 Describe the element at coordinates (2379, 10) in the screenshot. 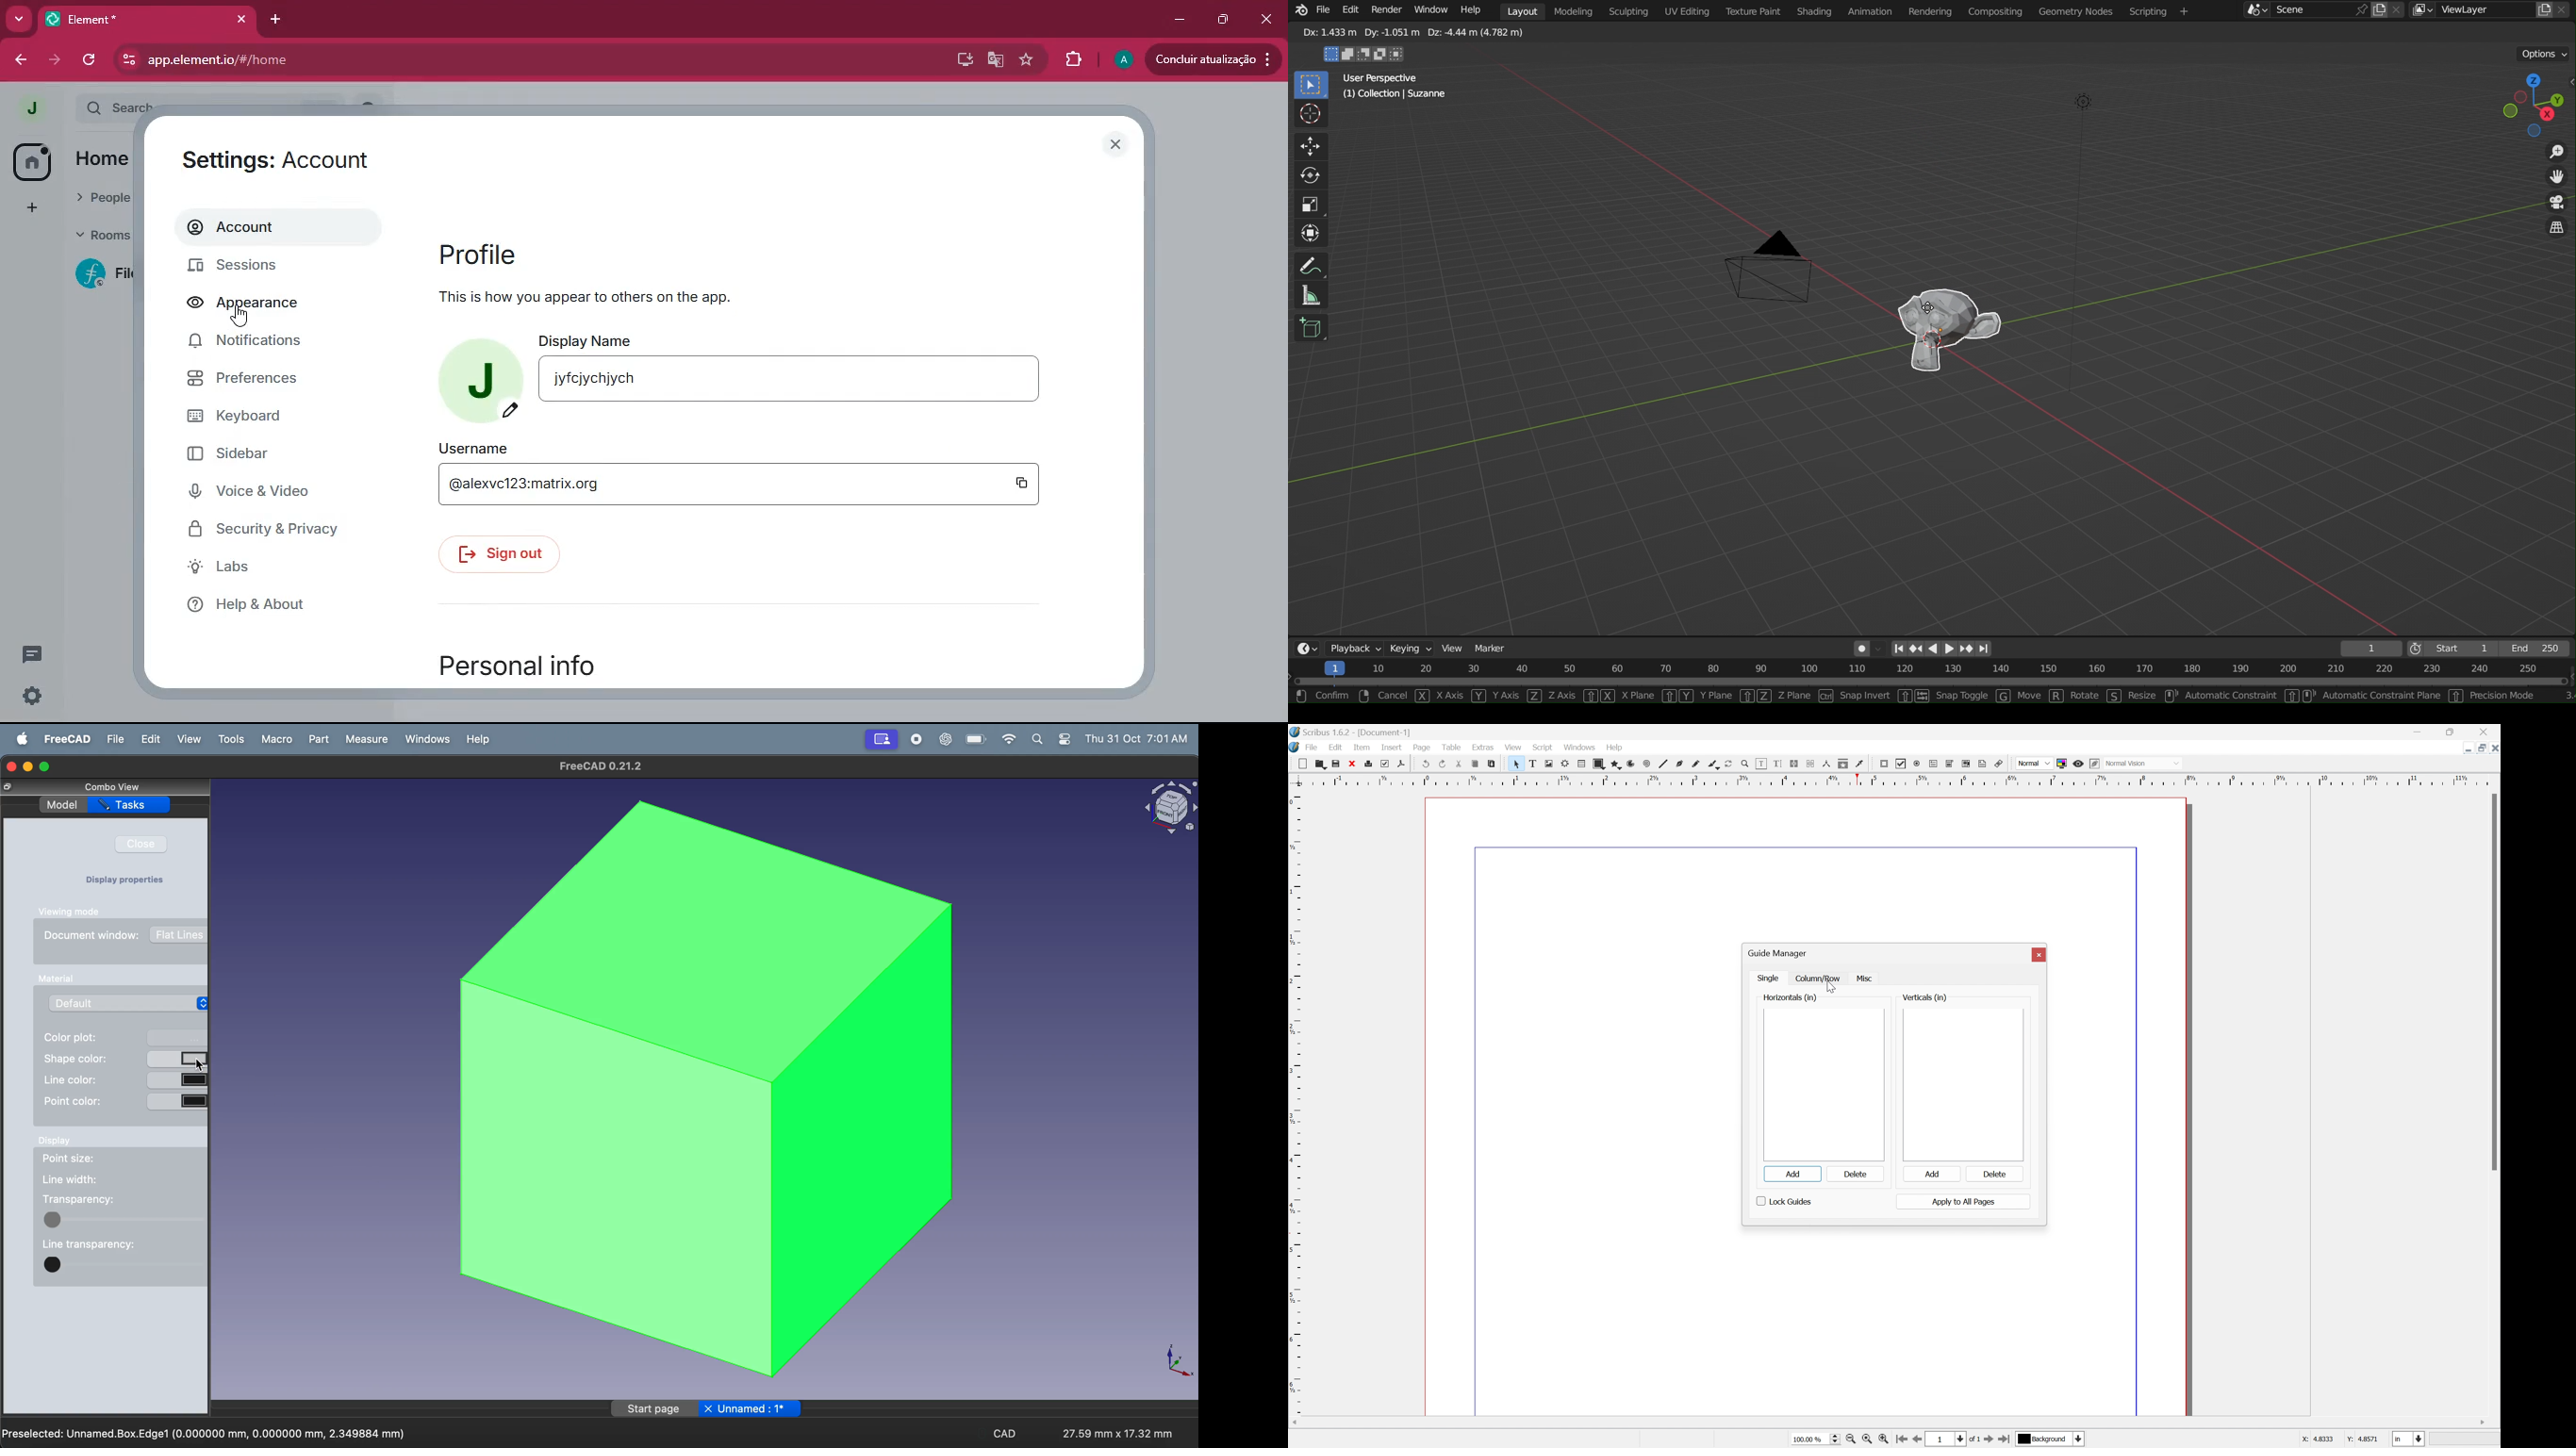

I see `files` at that location.